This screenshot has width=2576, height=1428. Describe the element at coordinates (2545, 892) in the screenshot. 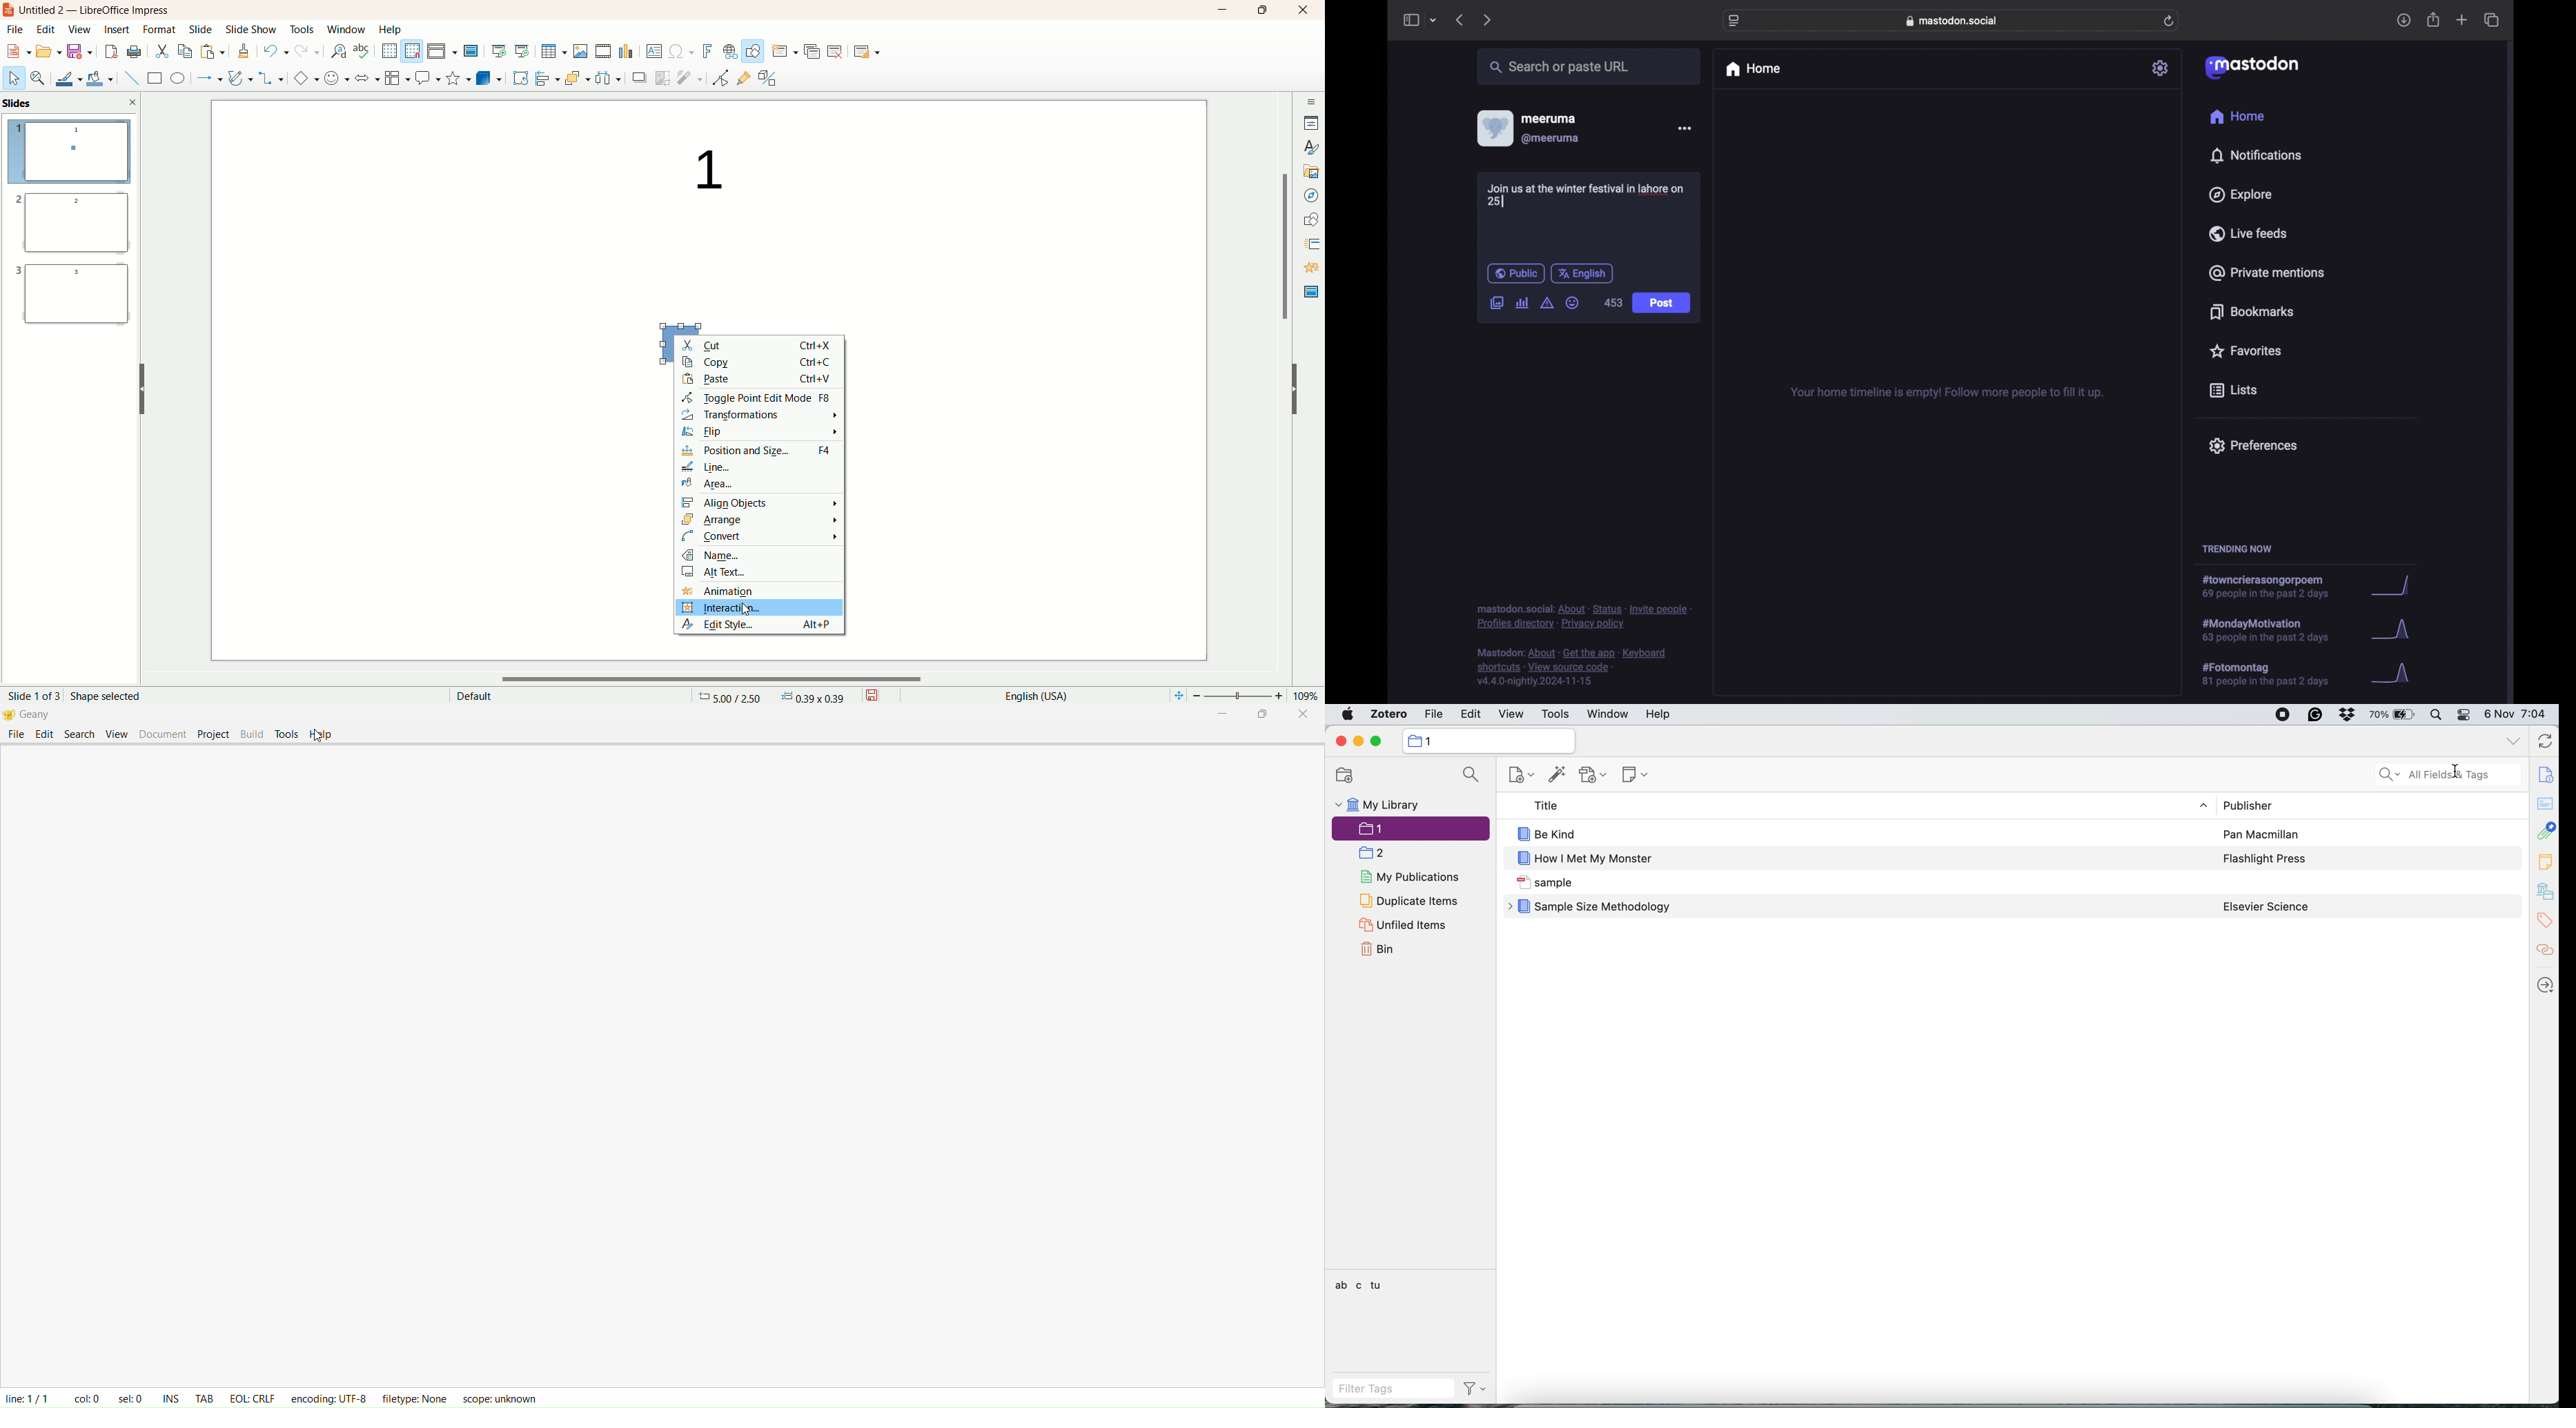

I see `library and collections` at that location.